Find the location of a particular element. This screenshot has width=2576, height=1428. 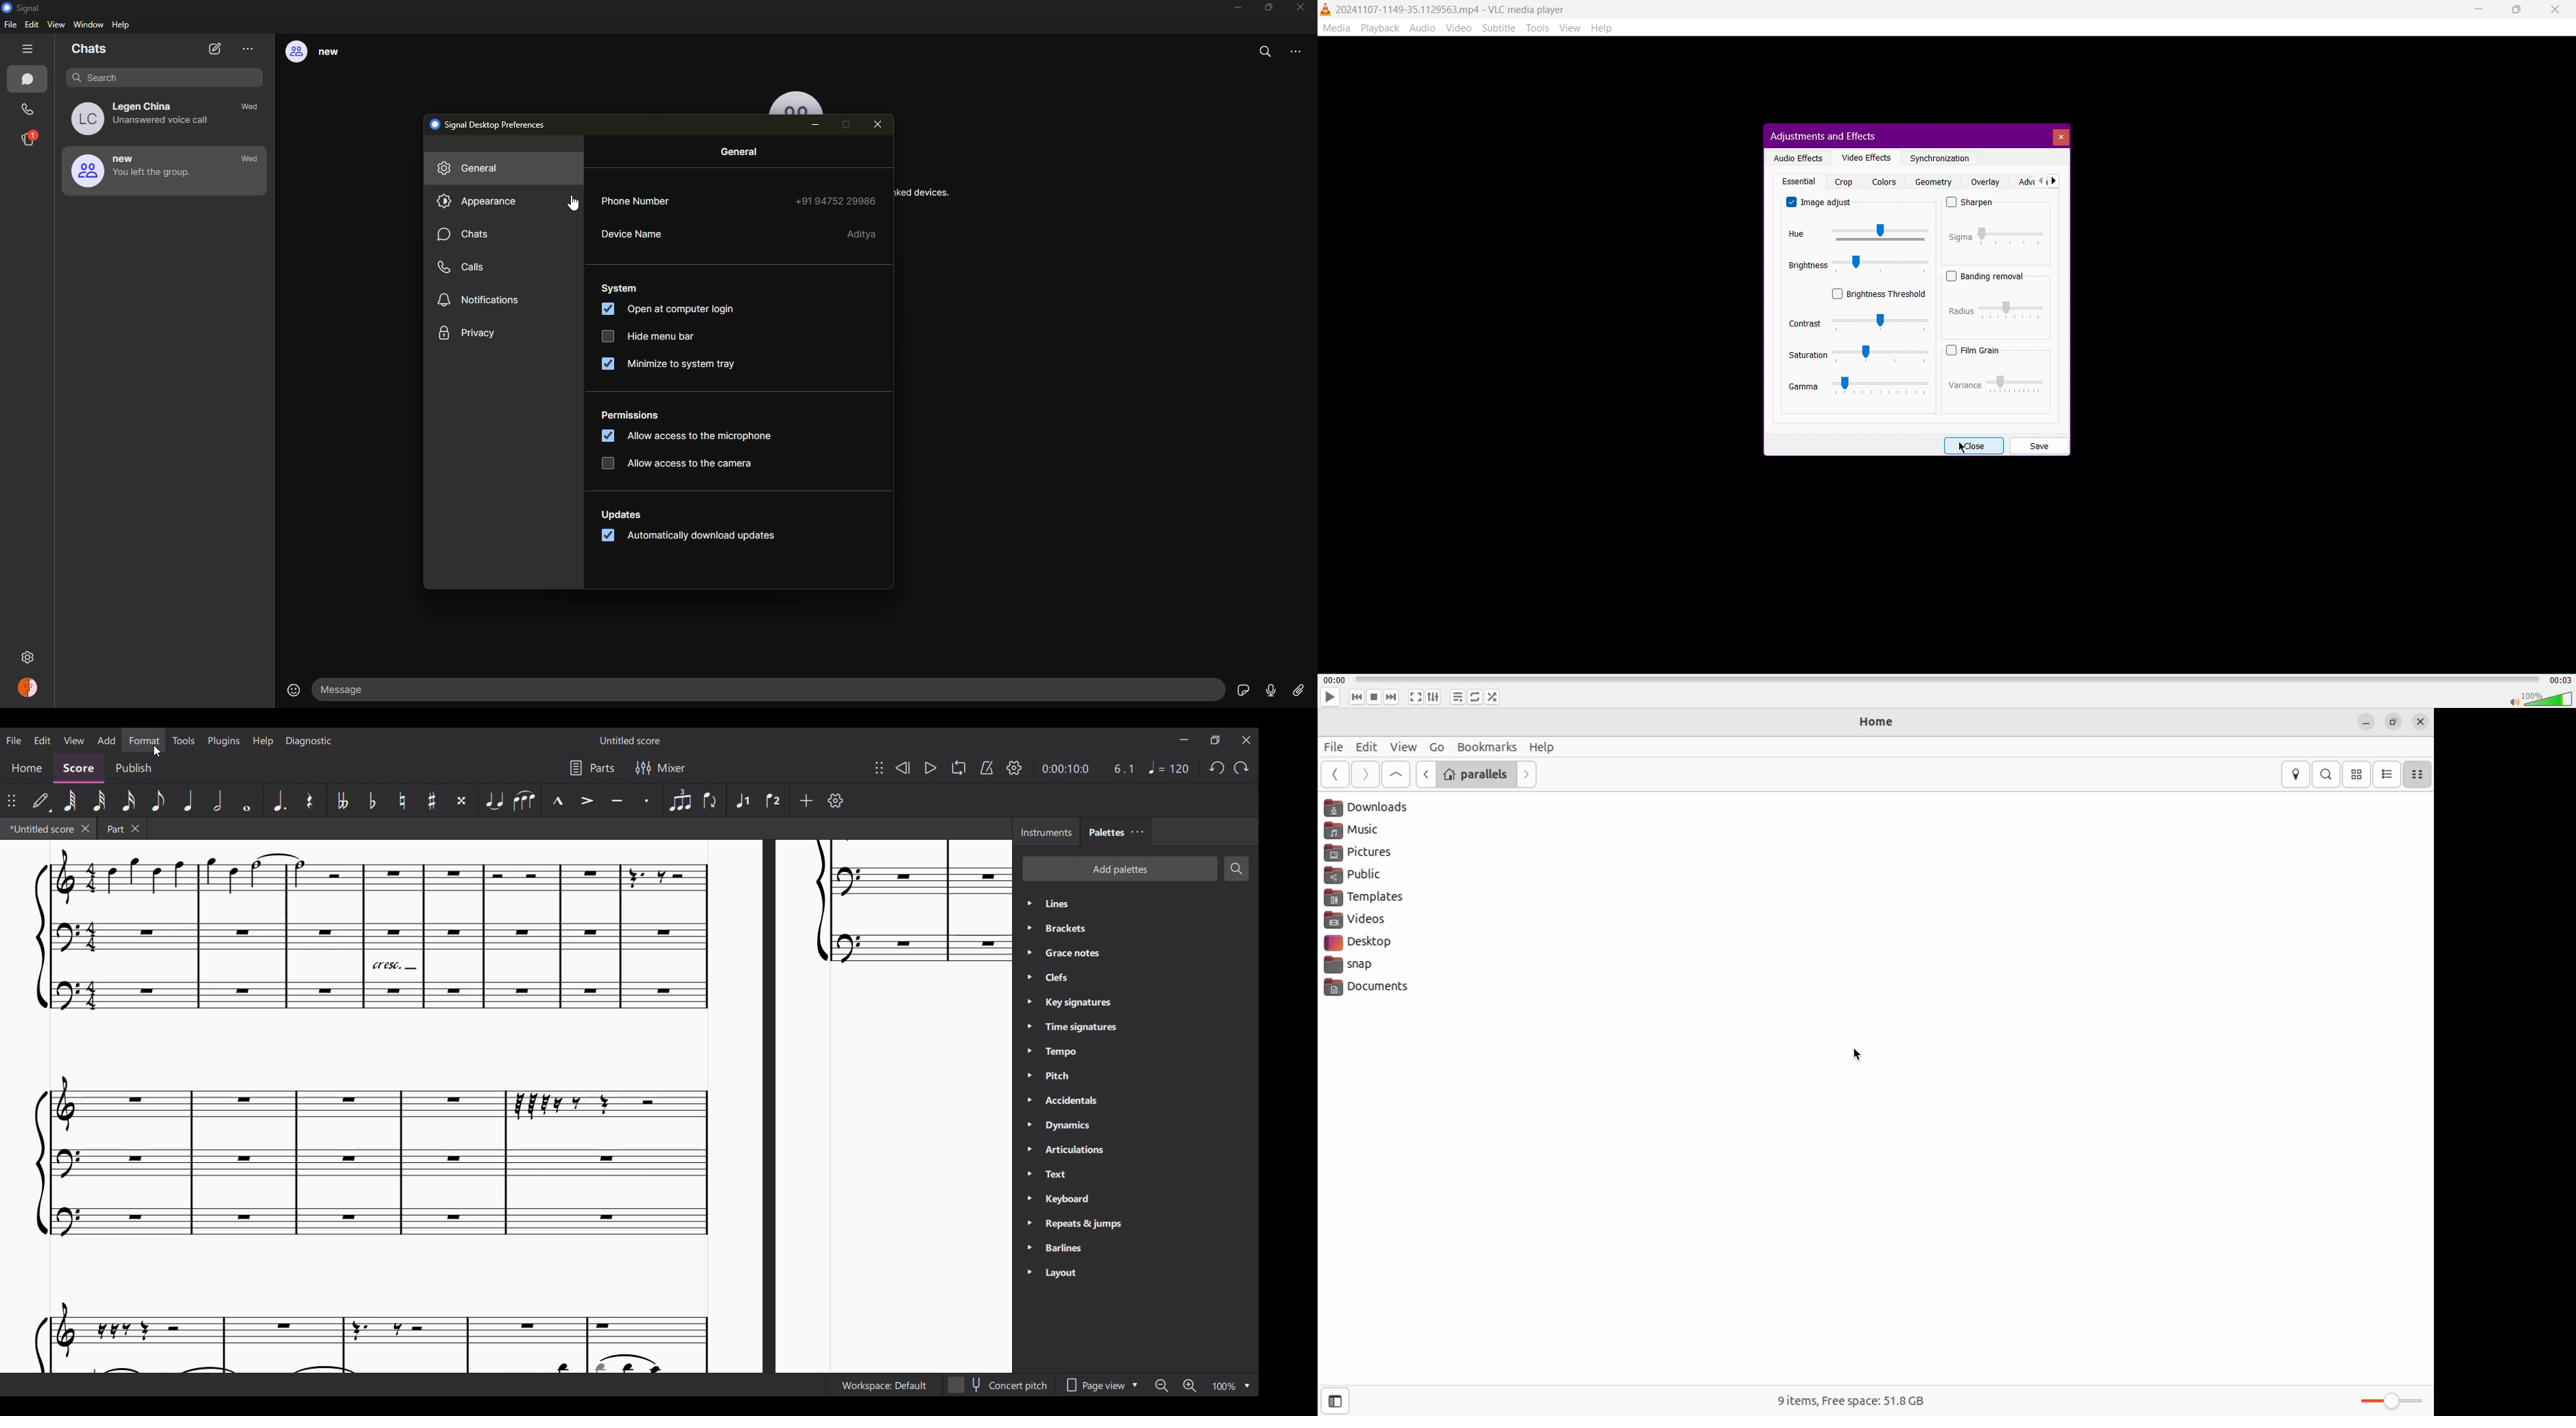

Stop is located at coordinates (1373, 698).